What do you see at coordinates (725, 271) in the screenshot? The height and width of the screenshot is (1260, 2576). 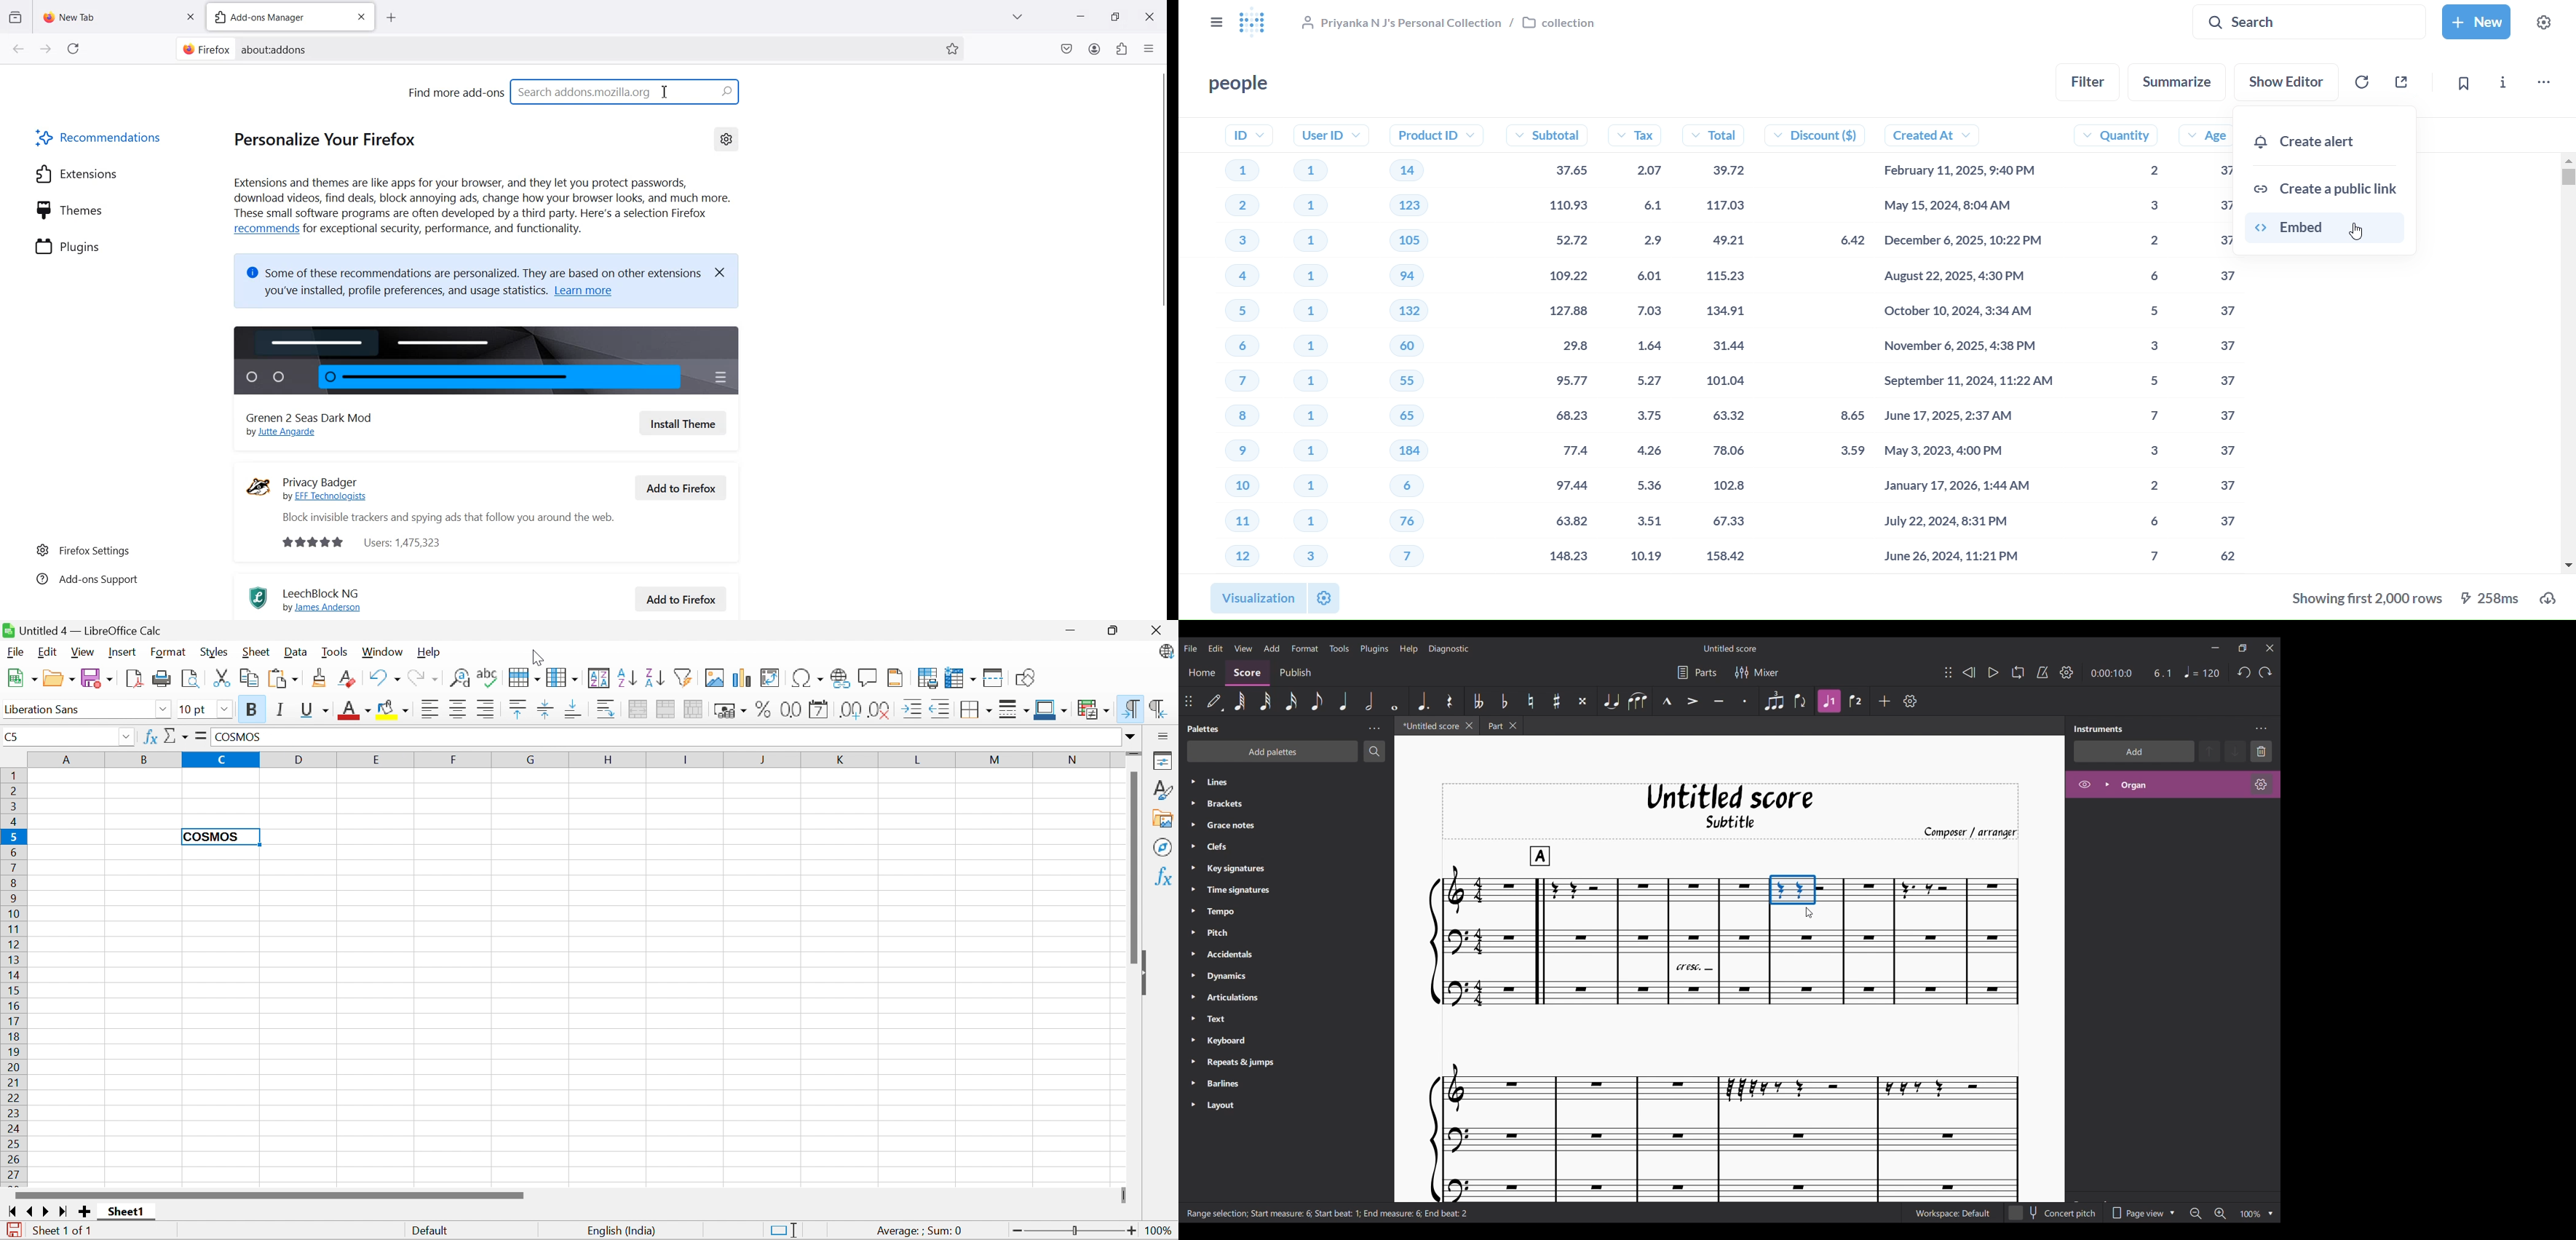 I see `Close` at bounding box center [725, 271].